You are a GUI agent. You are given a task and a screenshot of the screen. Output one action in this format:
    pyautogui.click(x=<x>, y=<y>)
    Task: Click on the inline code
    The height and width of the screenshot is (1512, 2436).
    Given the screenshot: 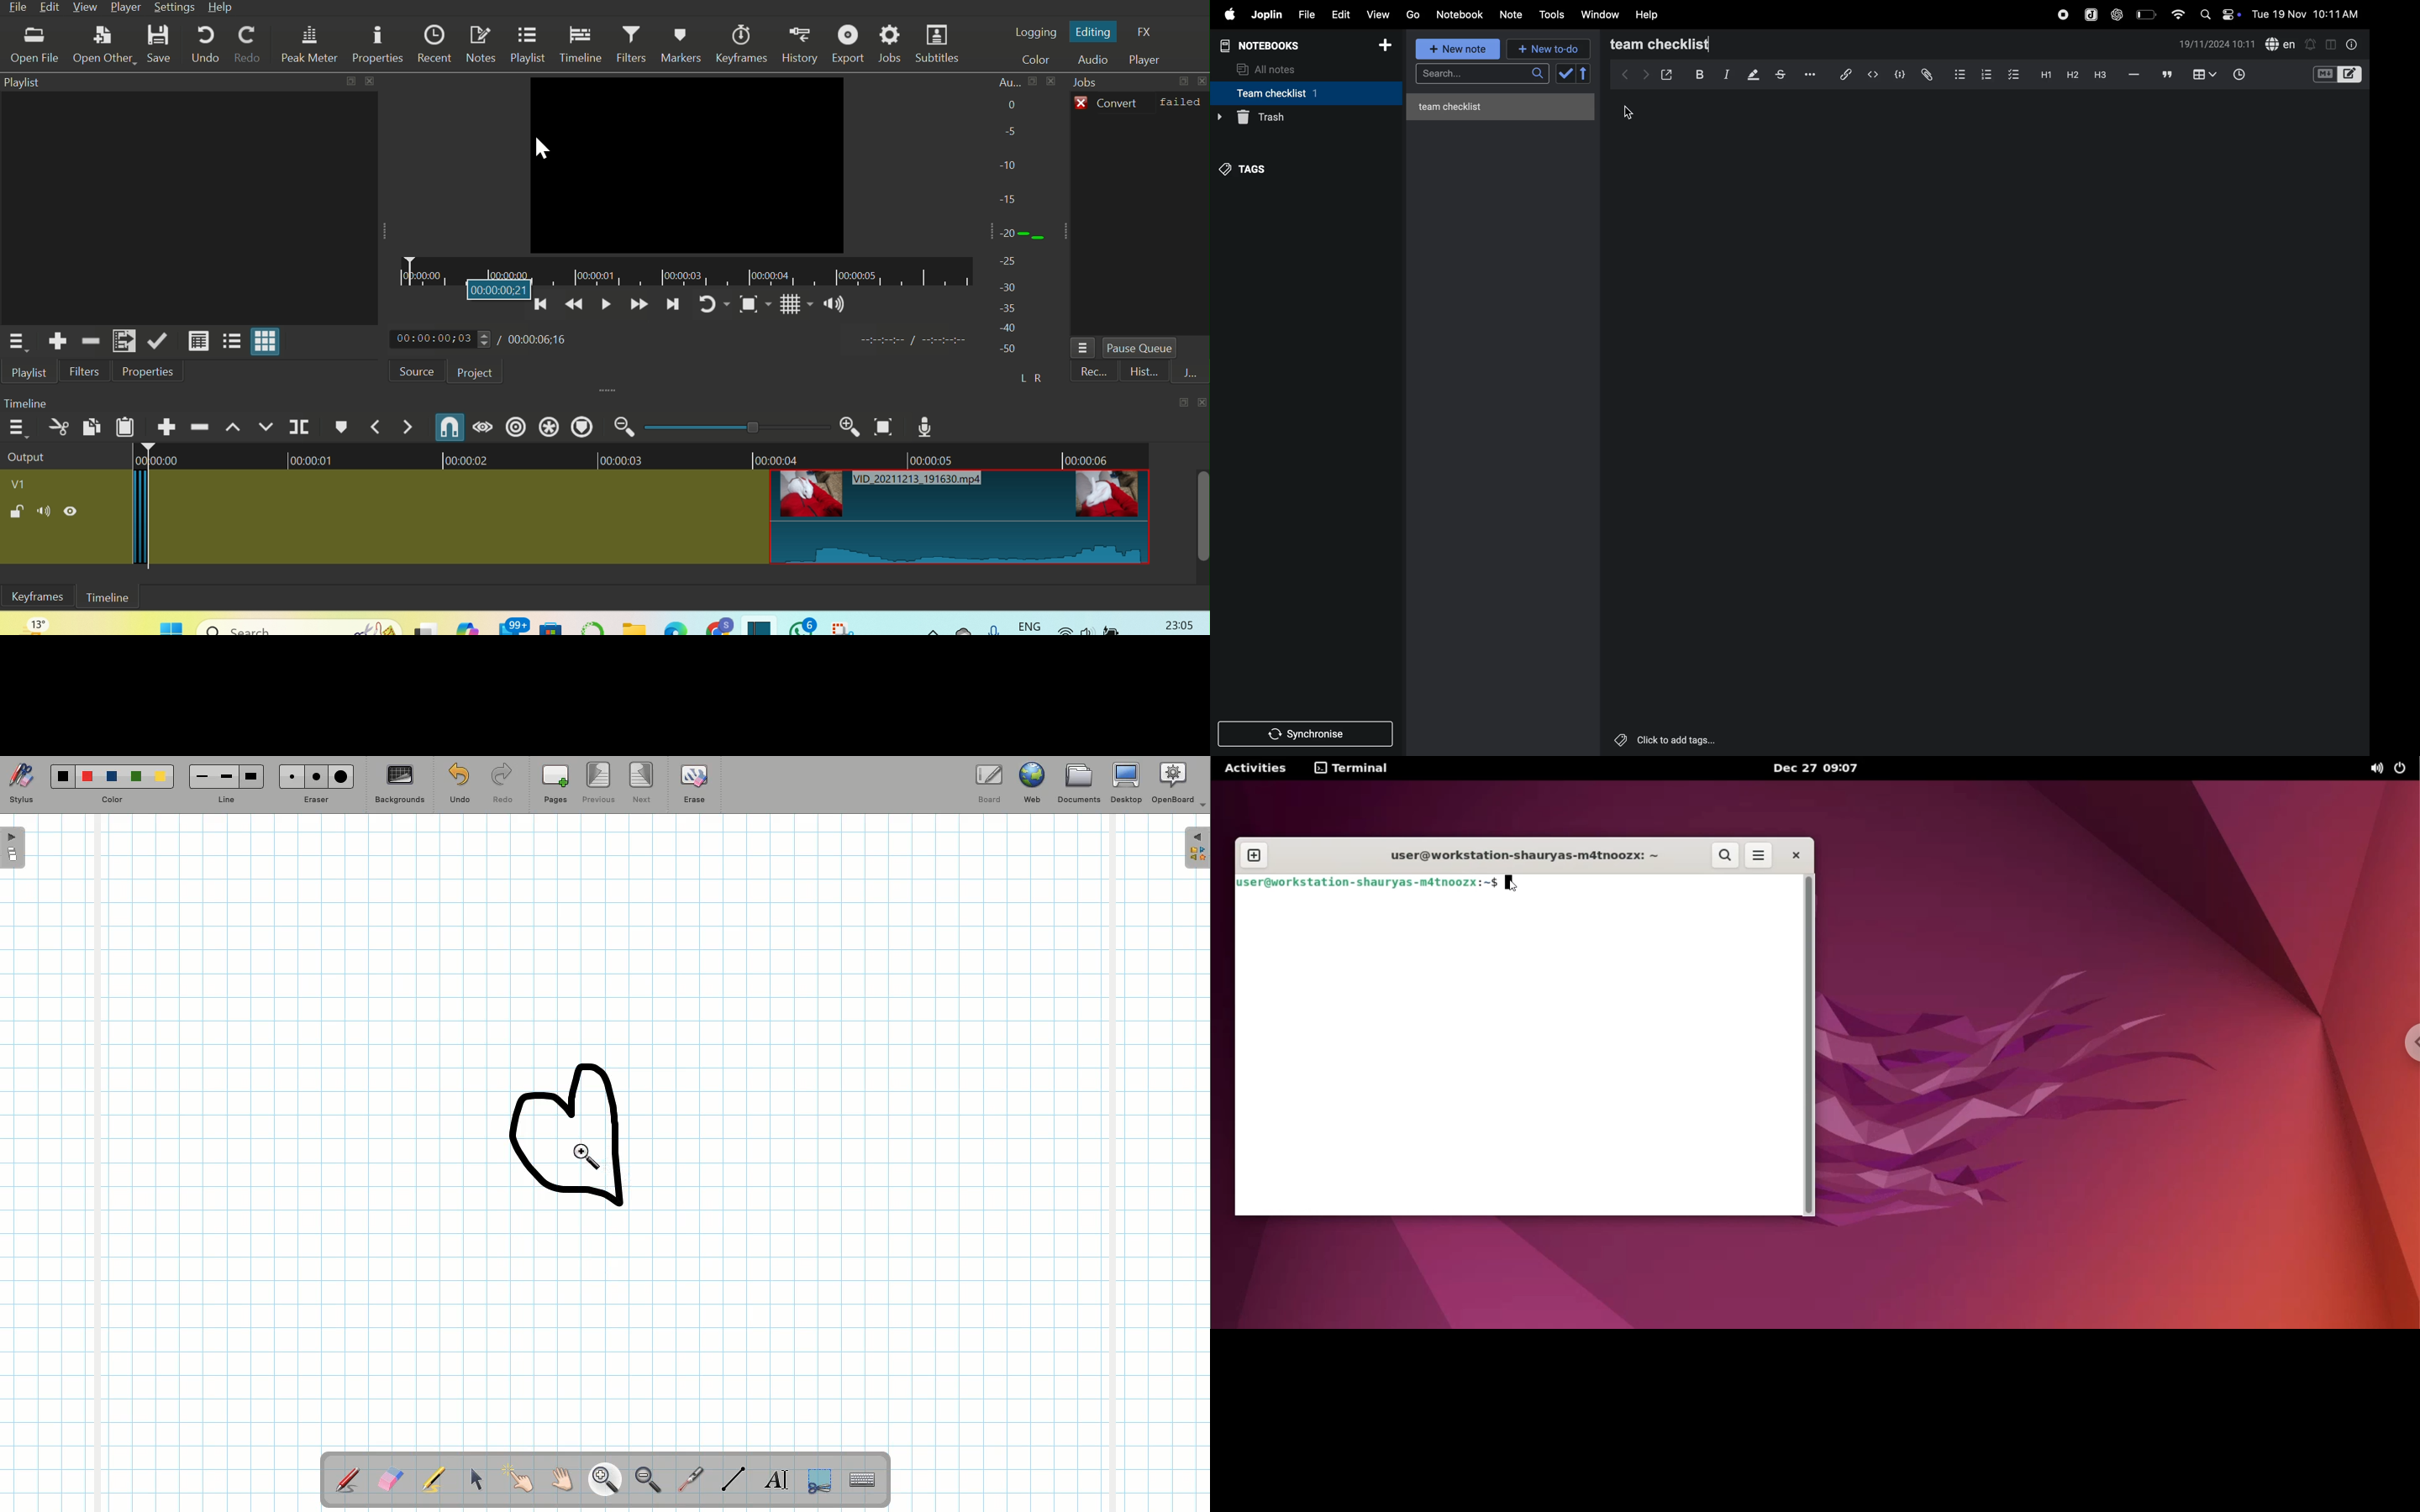 What is the action you would take?
    pyautogui.click(x=1873, y=74)
    